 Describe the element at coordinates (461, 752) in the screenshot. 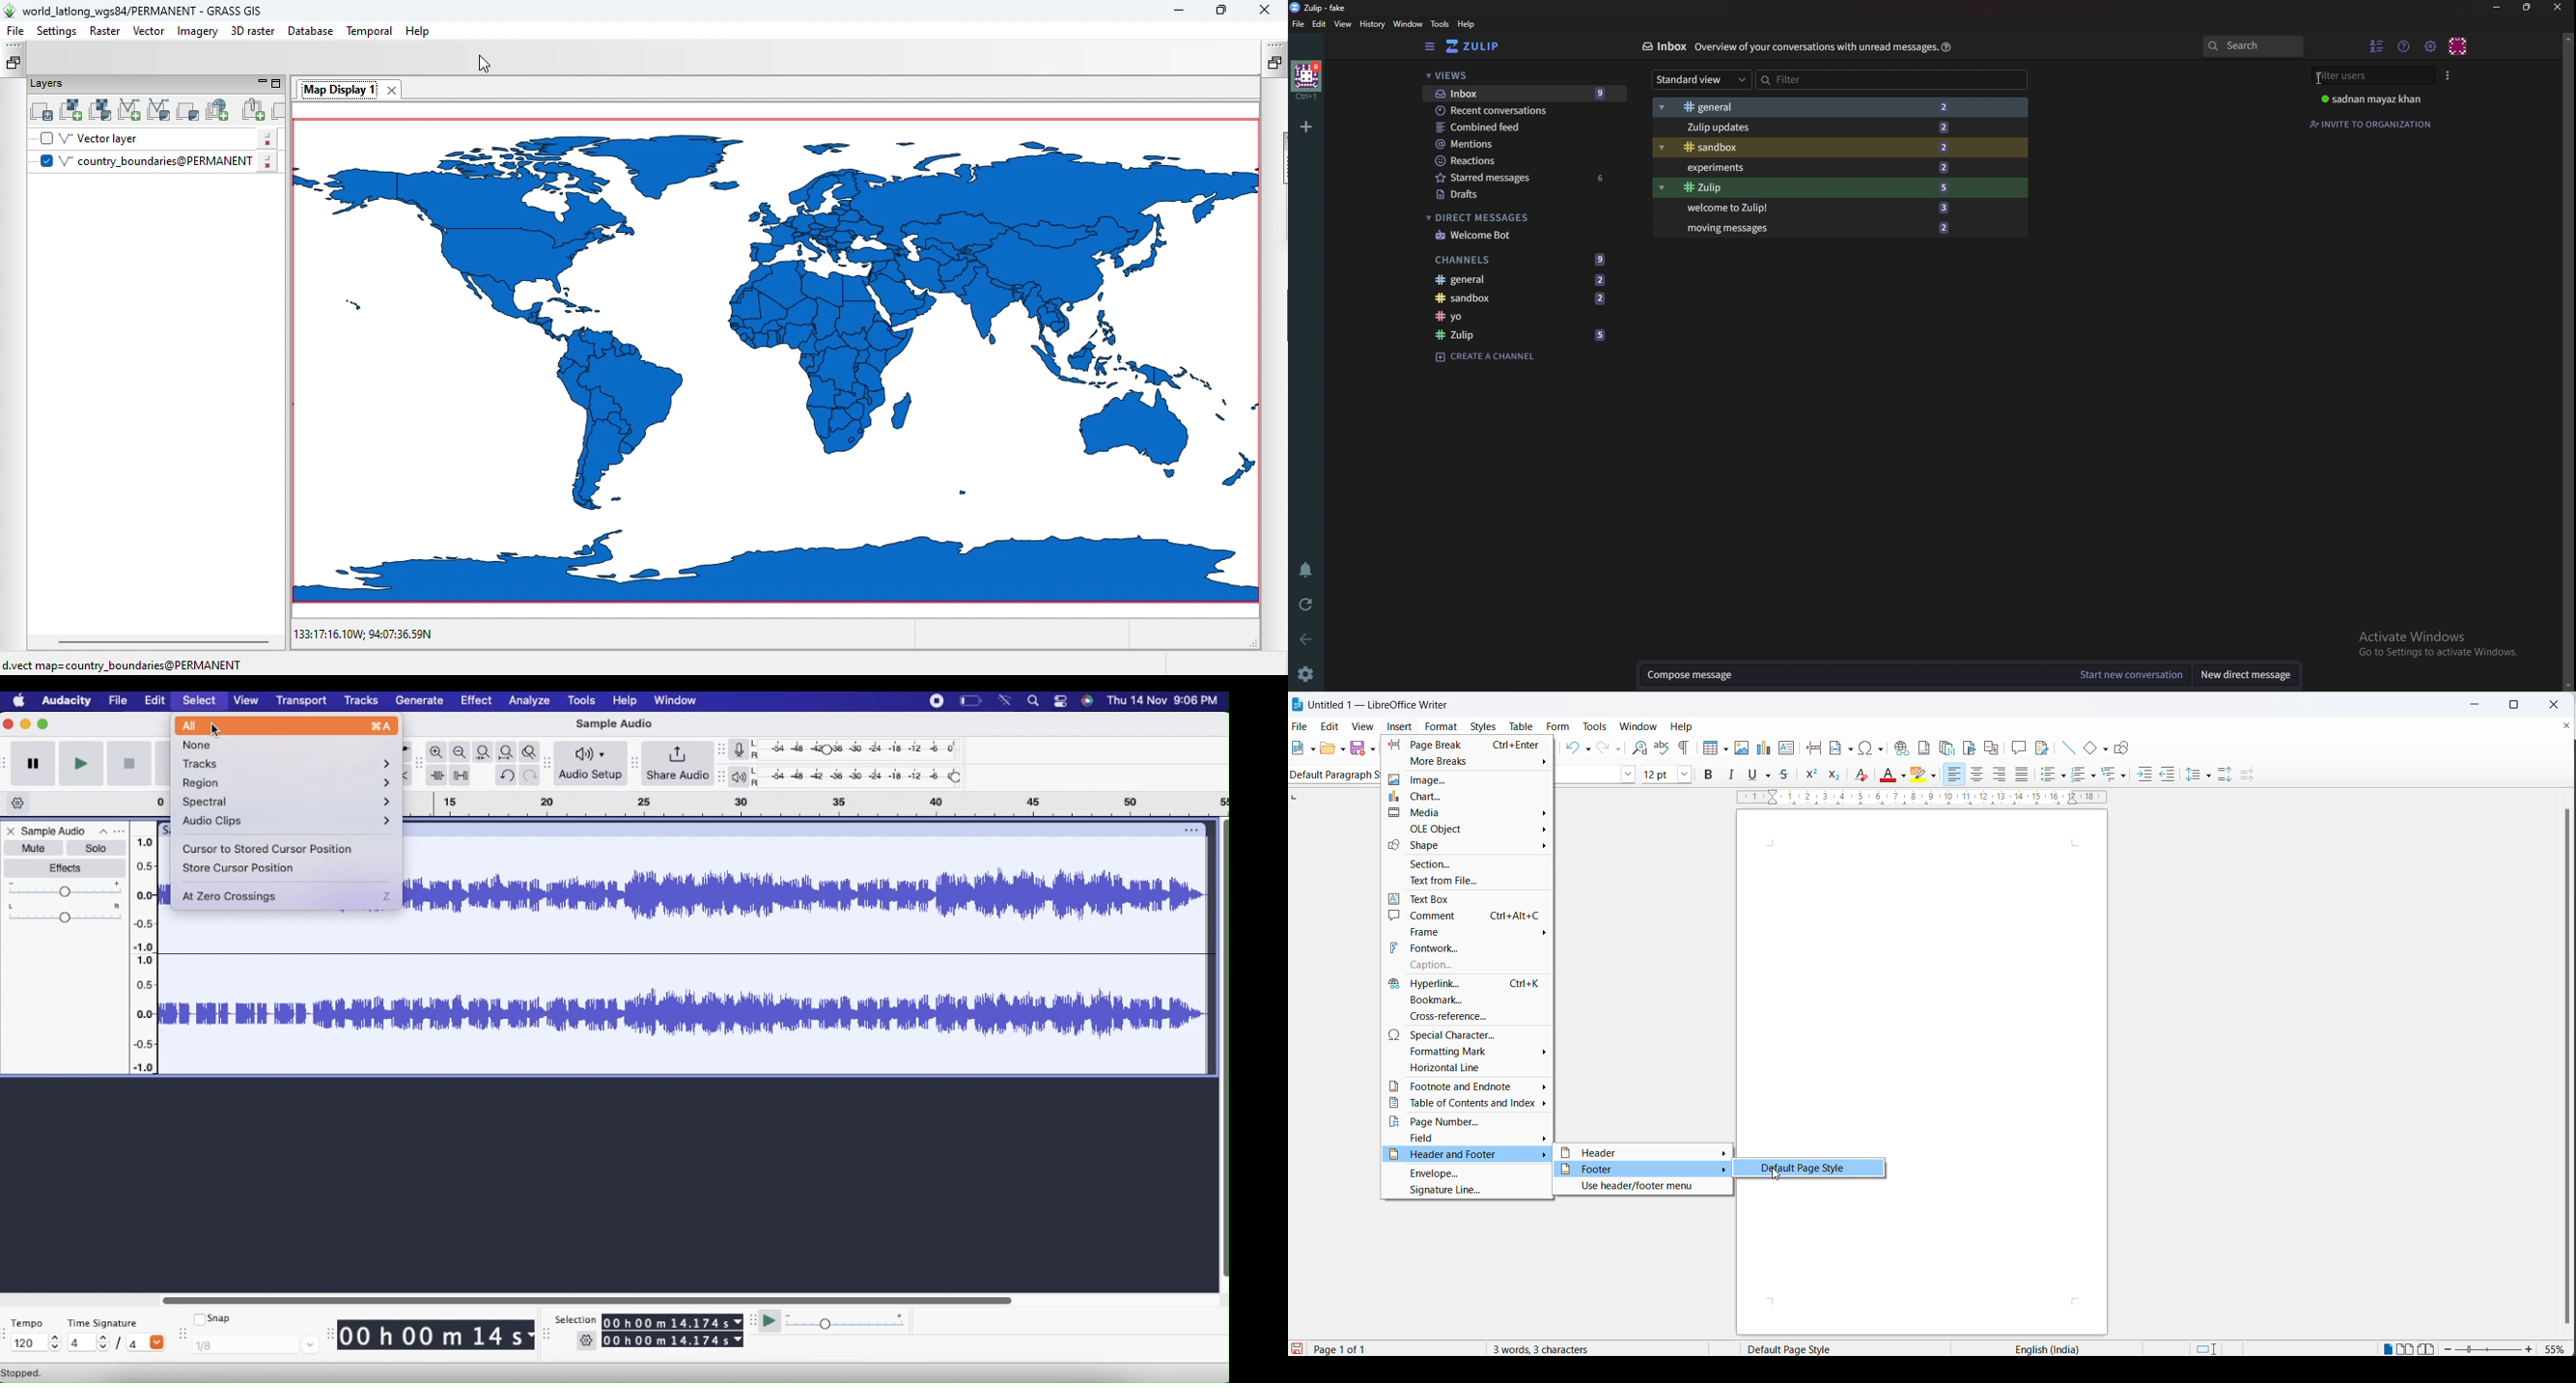

I see `Zoom out` at that location.